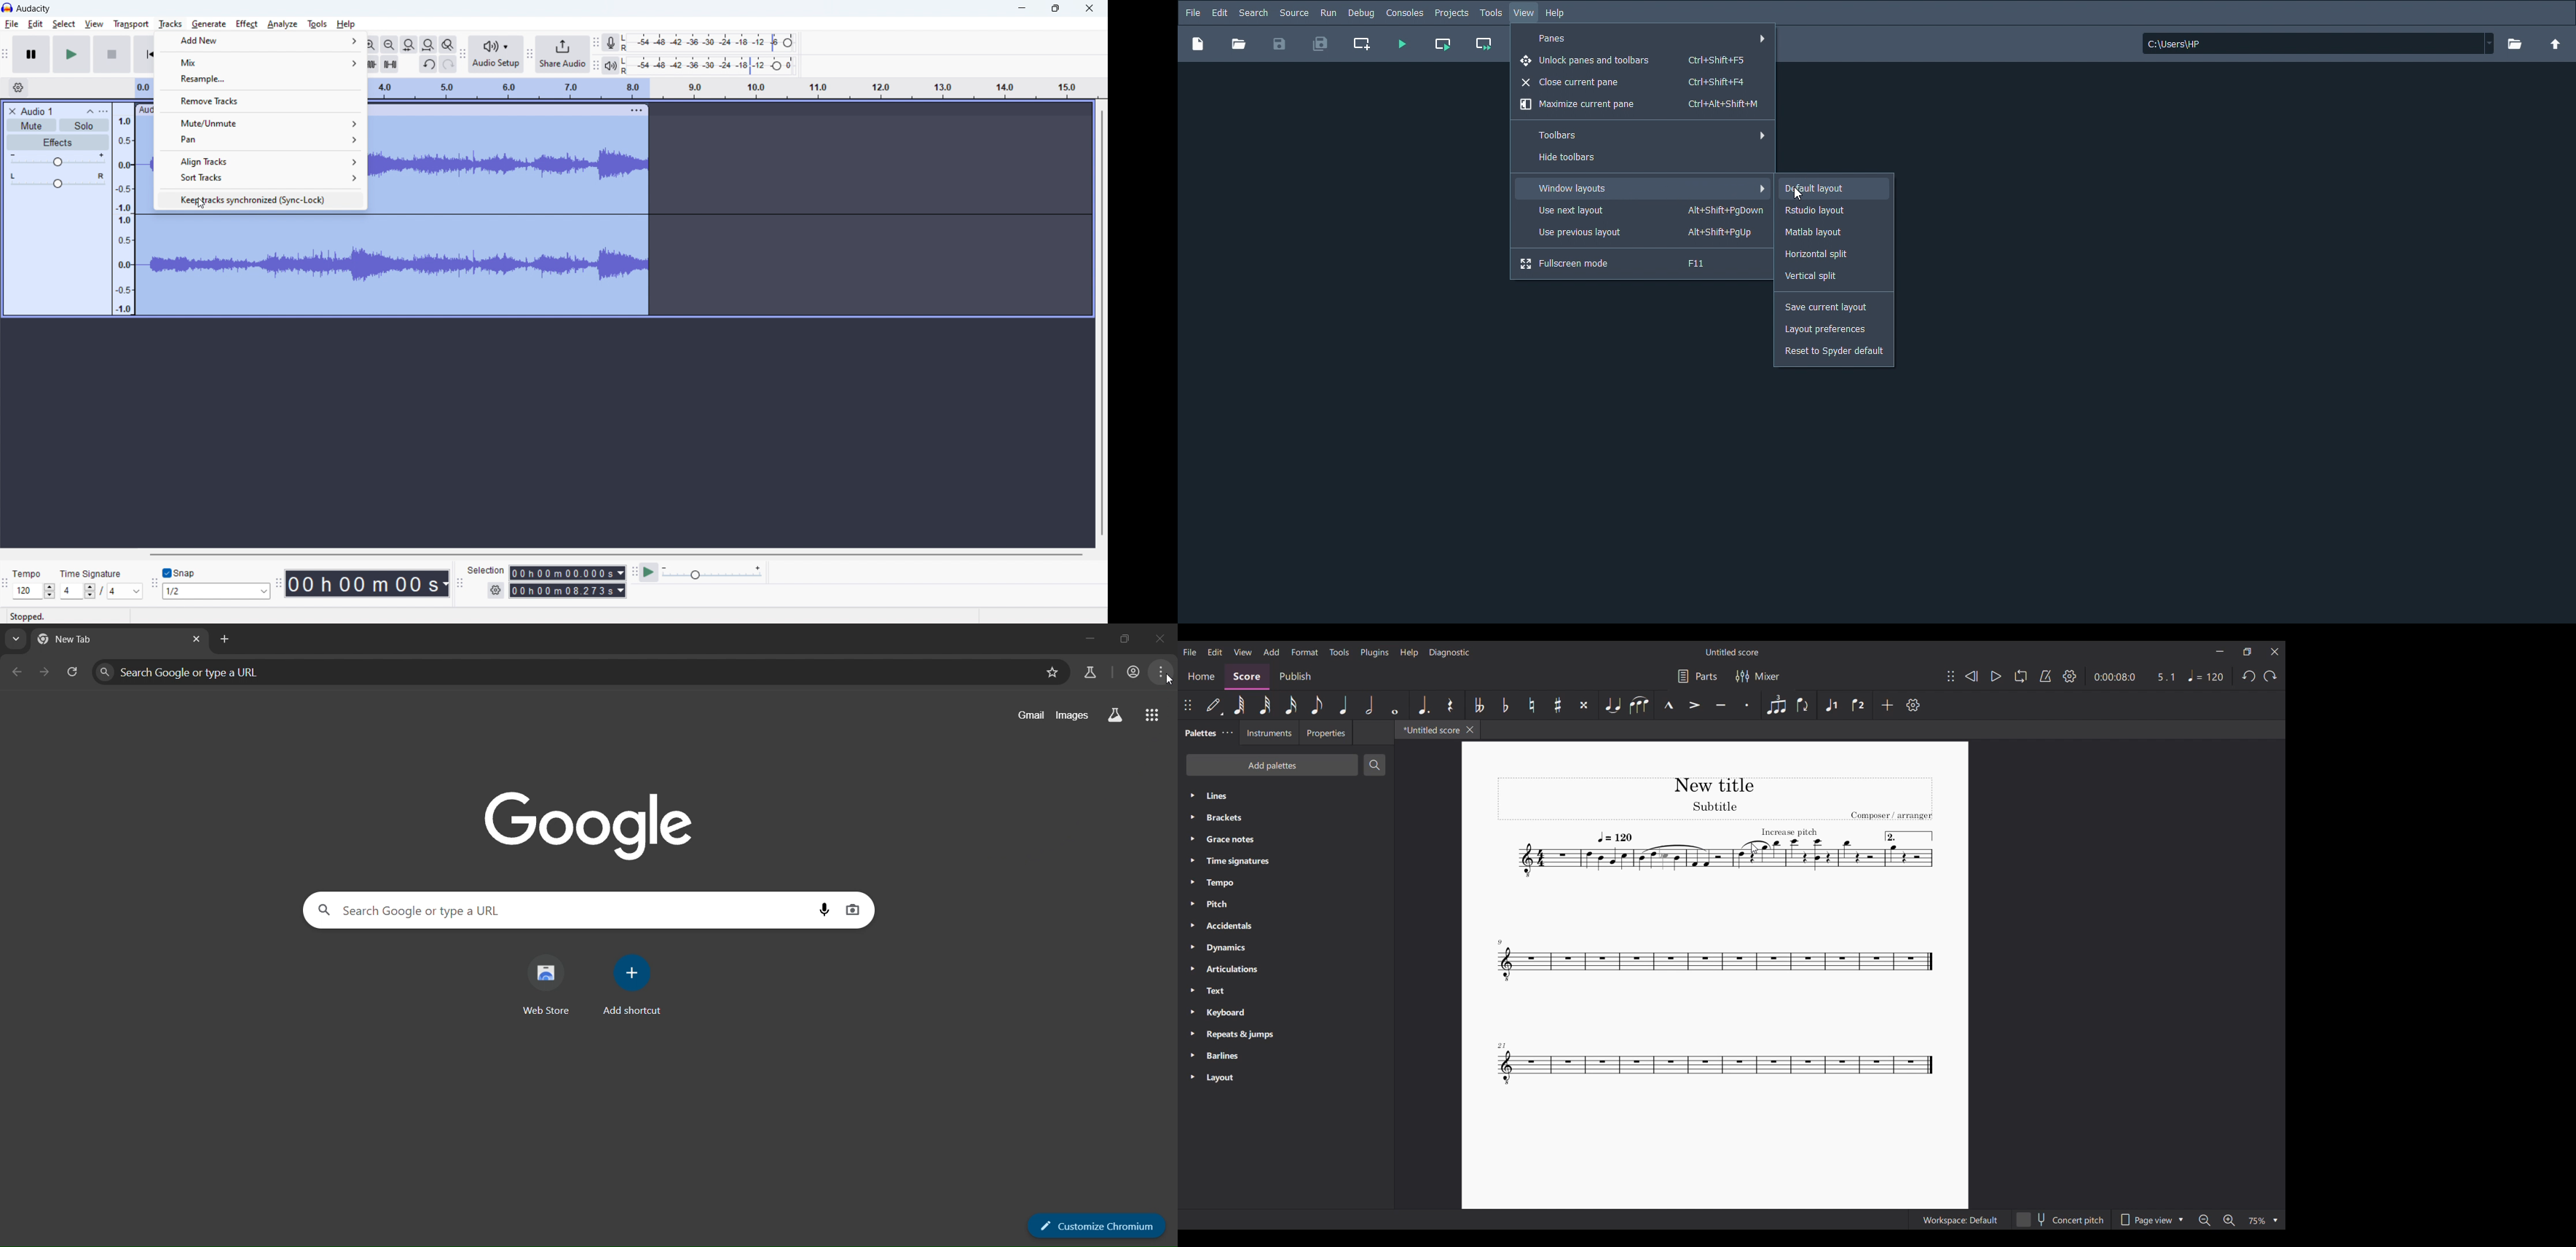 The image size is (2576, 1260). I want to click on Tools menu, so click(1339, 652).